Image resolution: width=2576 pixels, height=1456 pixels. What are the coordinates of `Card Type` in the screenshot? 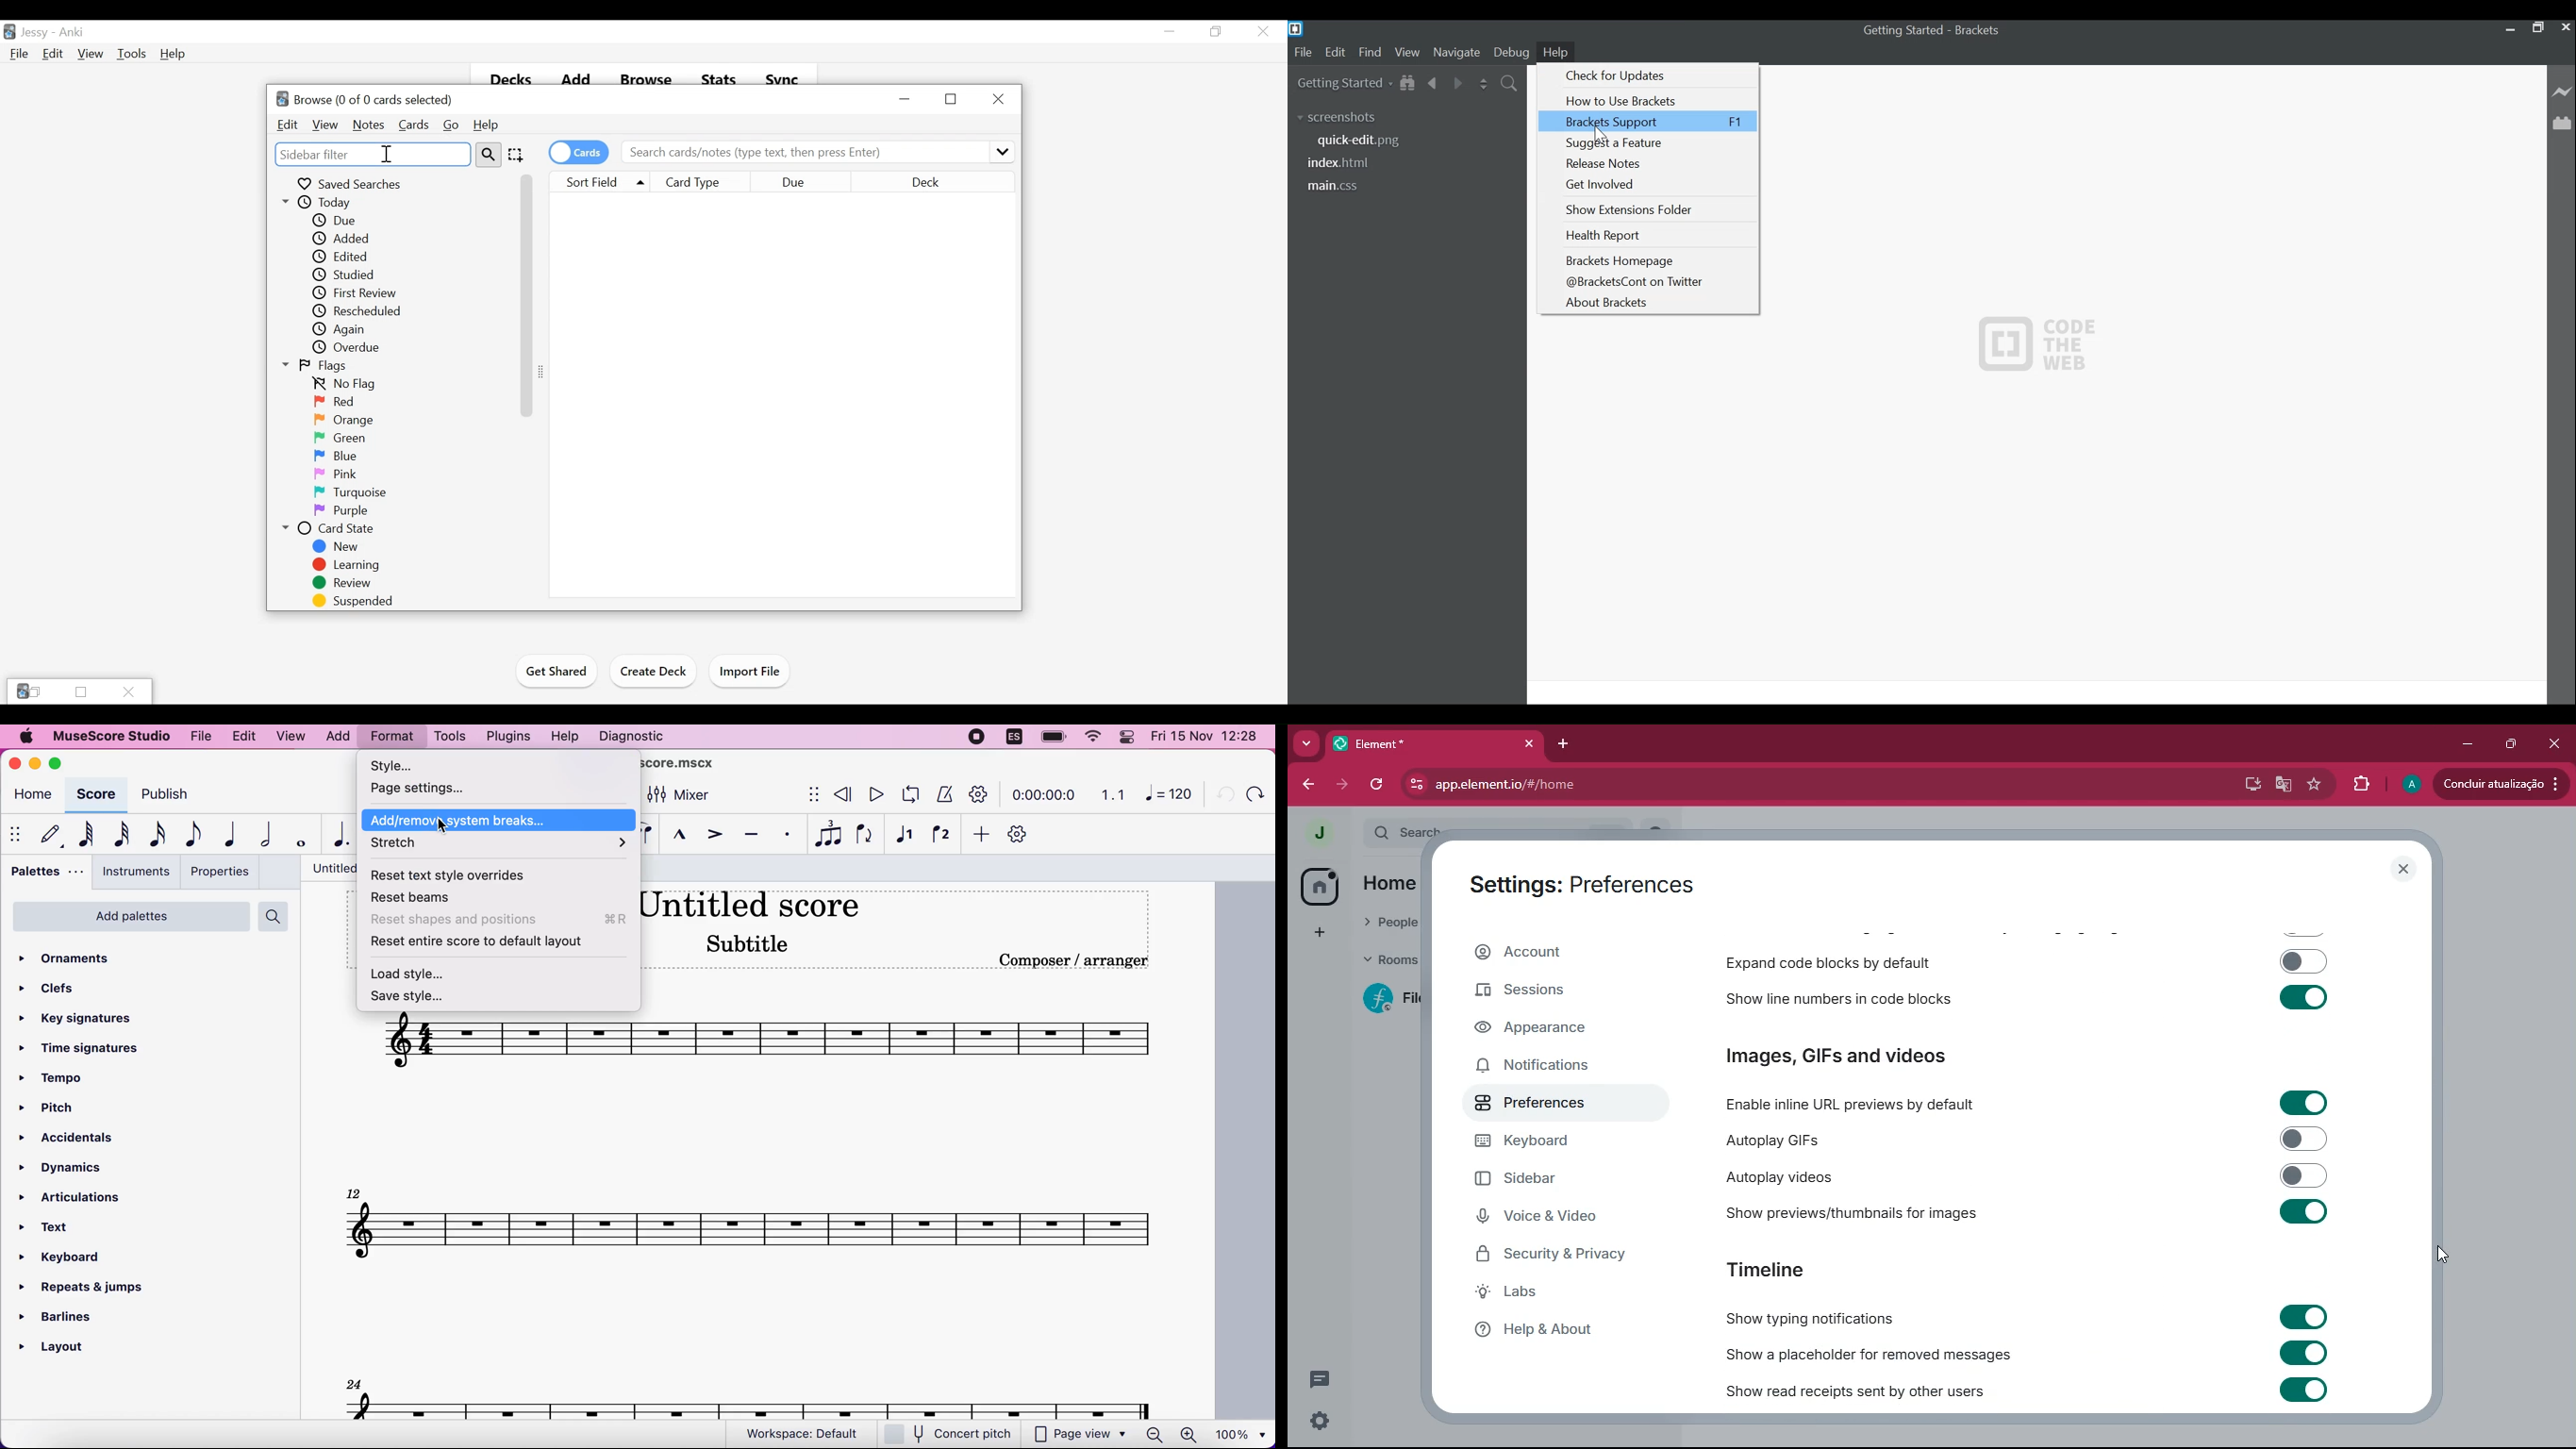 It's located at (703, 182).